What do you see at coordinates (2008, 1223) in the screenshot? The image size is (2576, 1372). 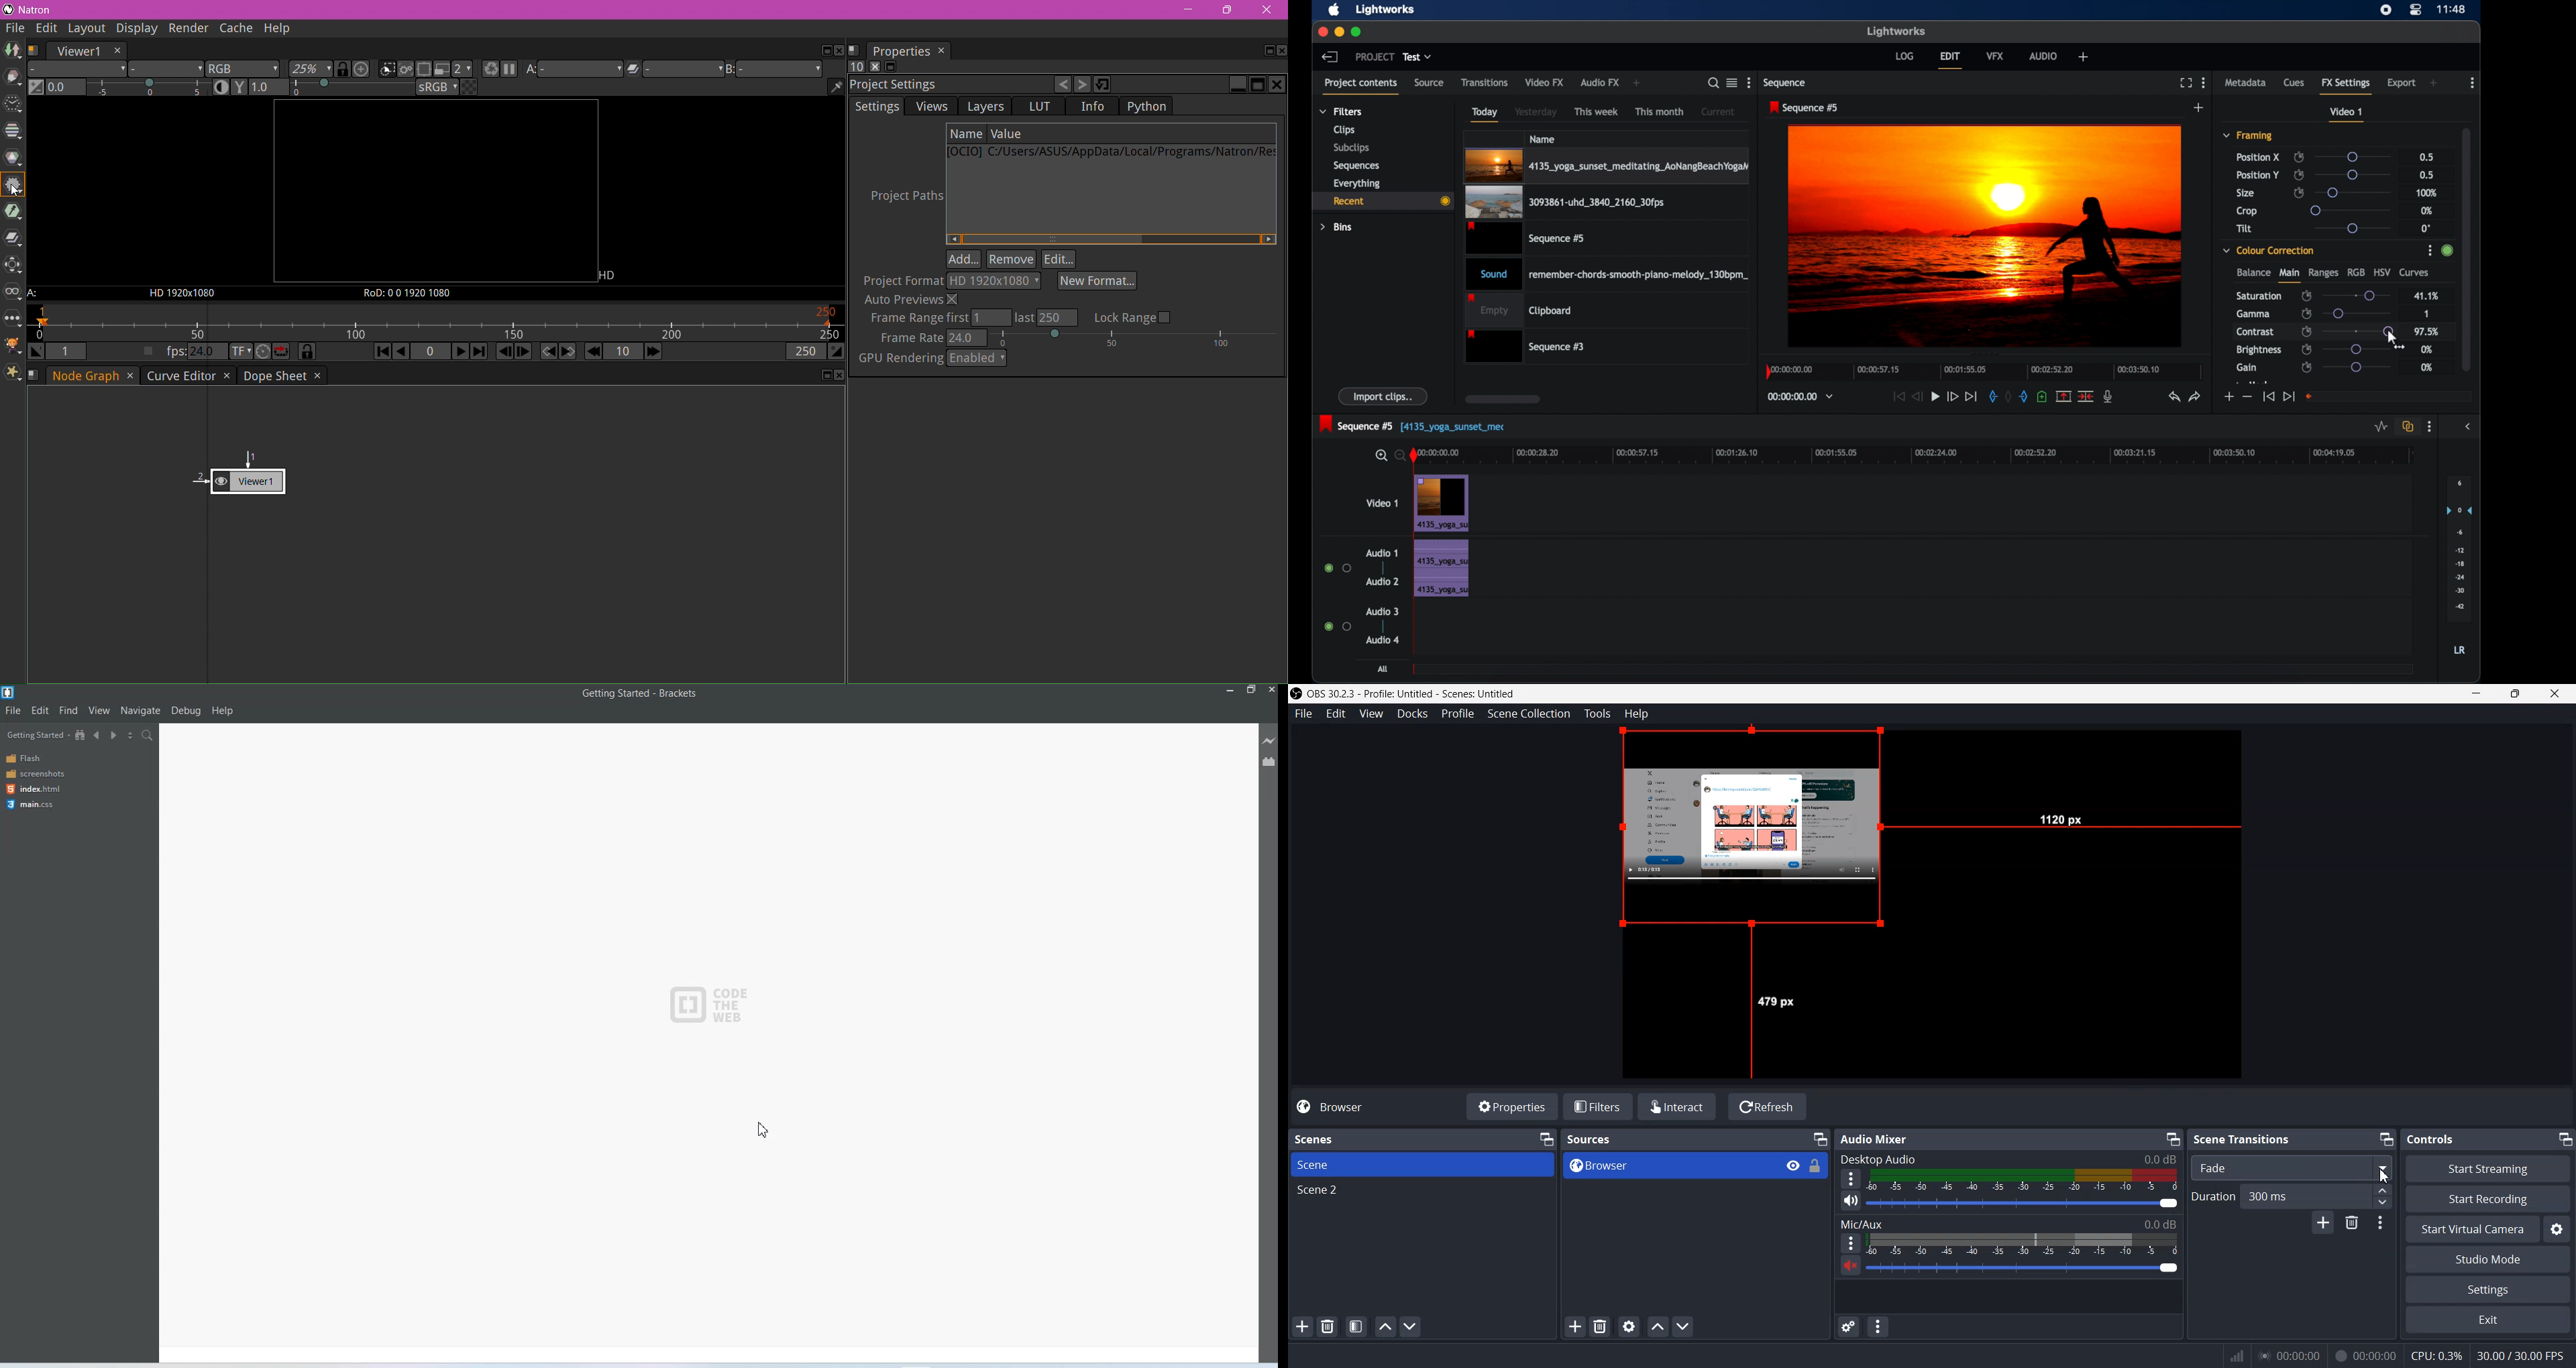 I see `Text` at bounding box center [2008, 1223].